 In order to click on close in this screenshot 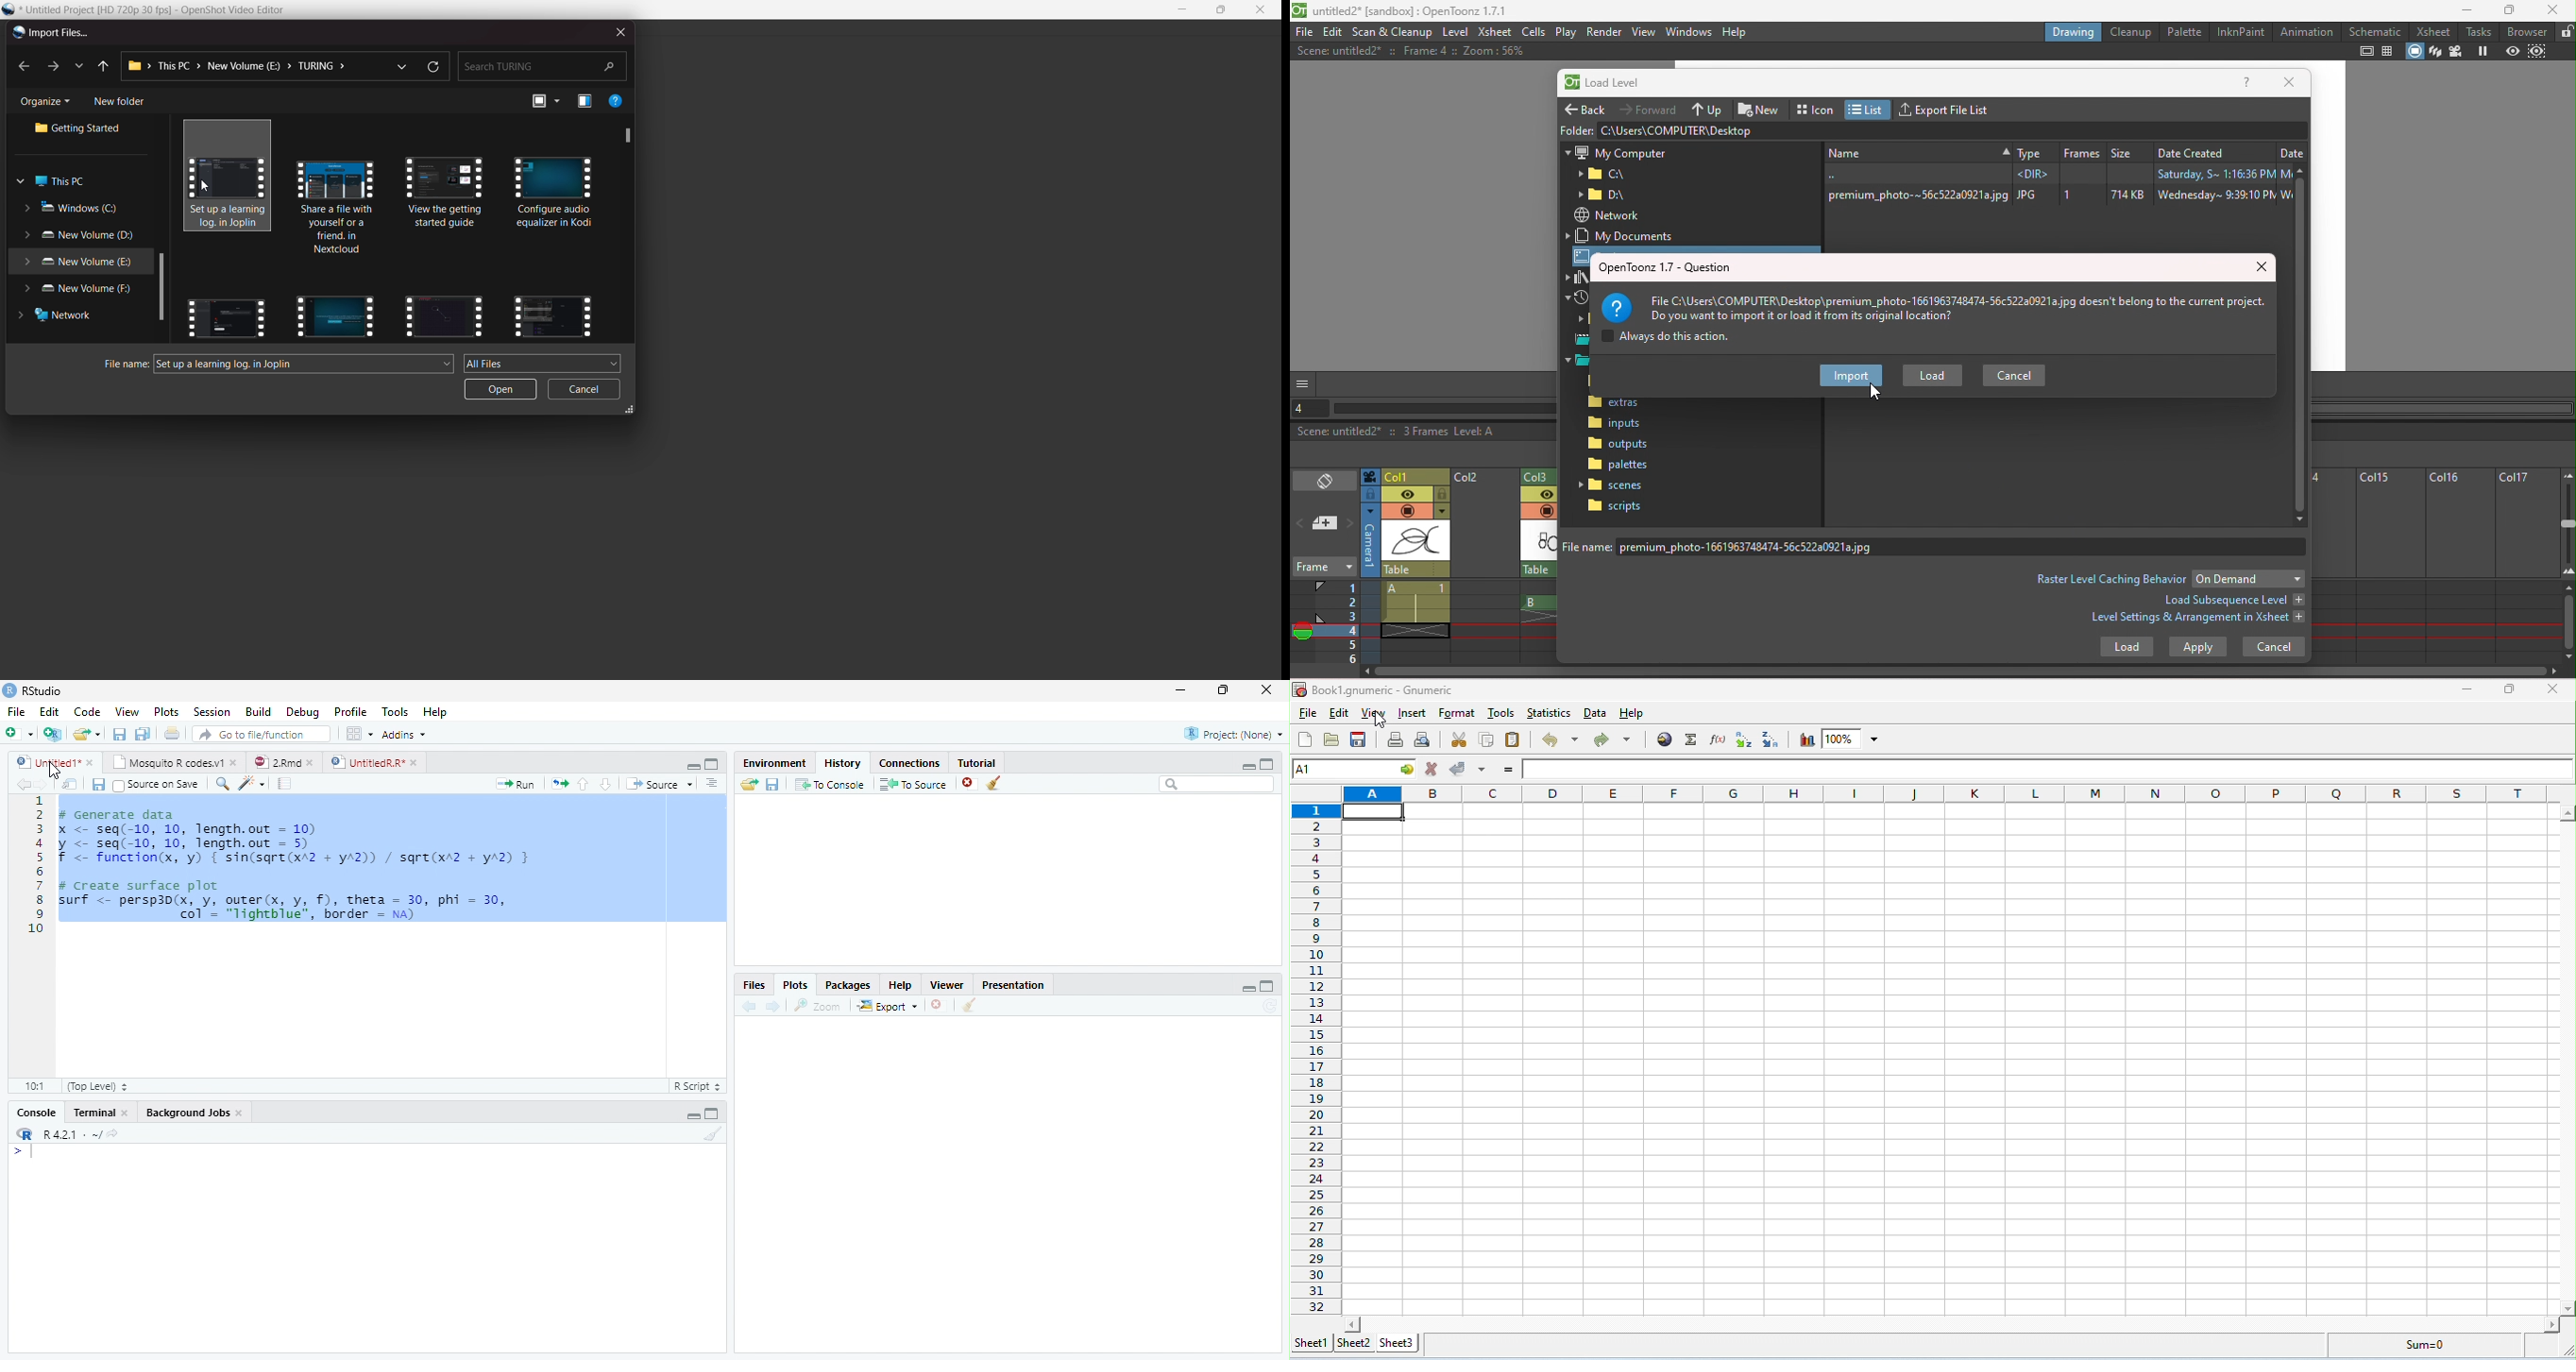, I will do `click(2551, 688)`.